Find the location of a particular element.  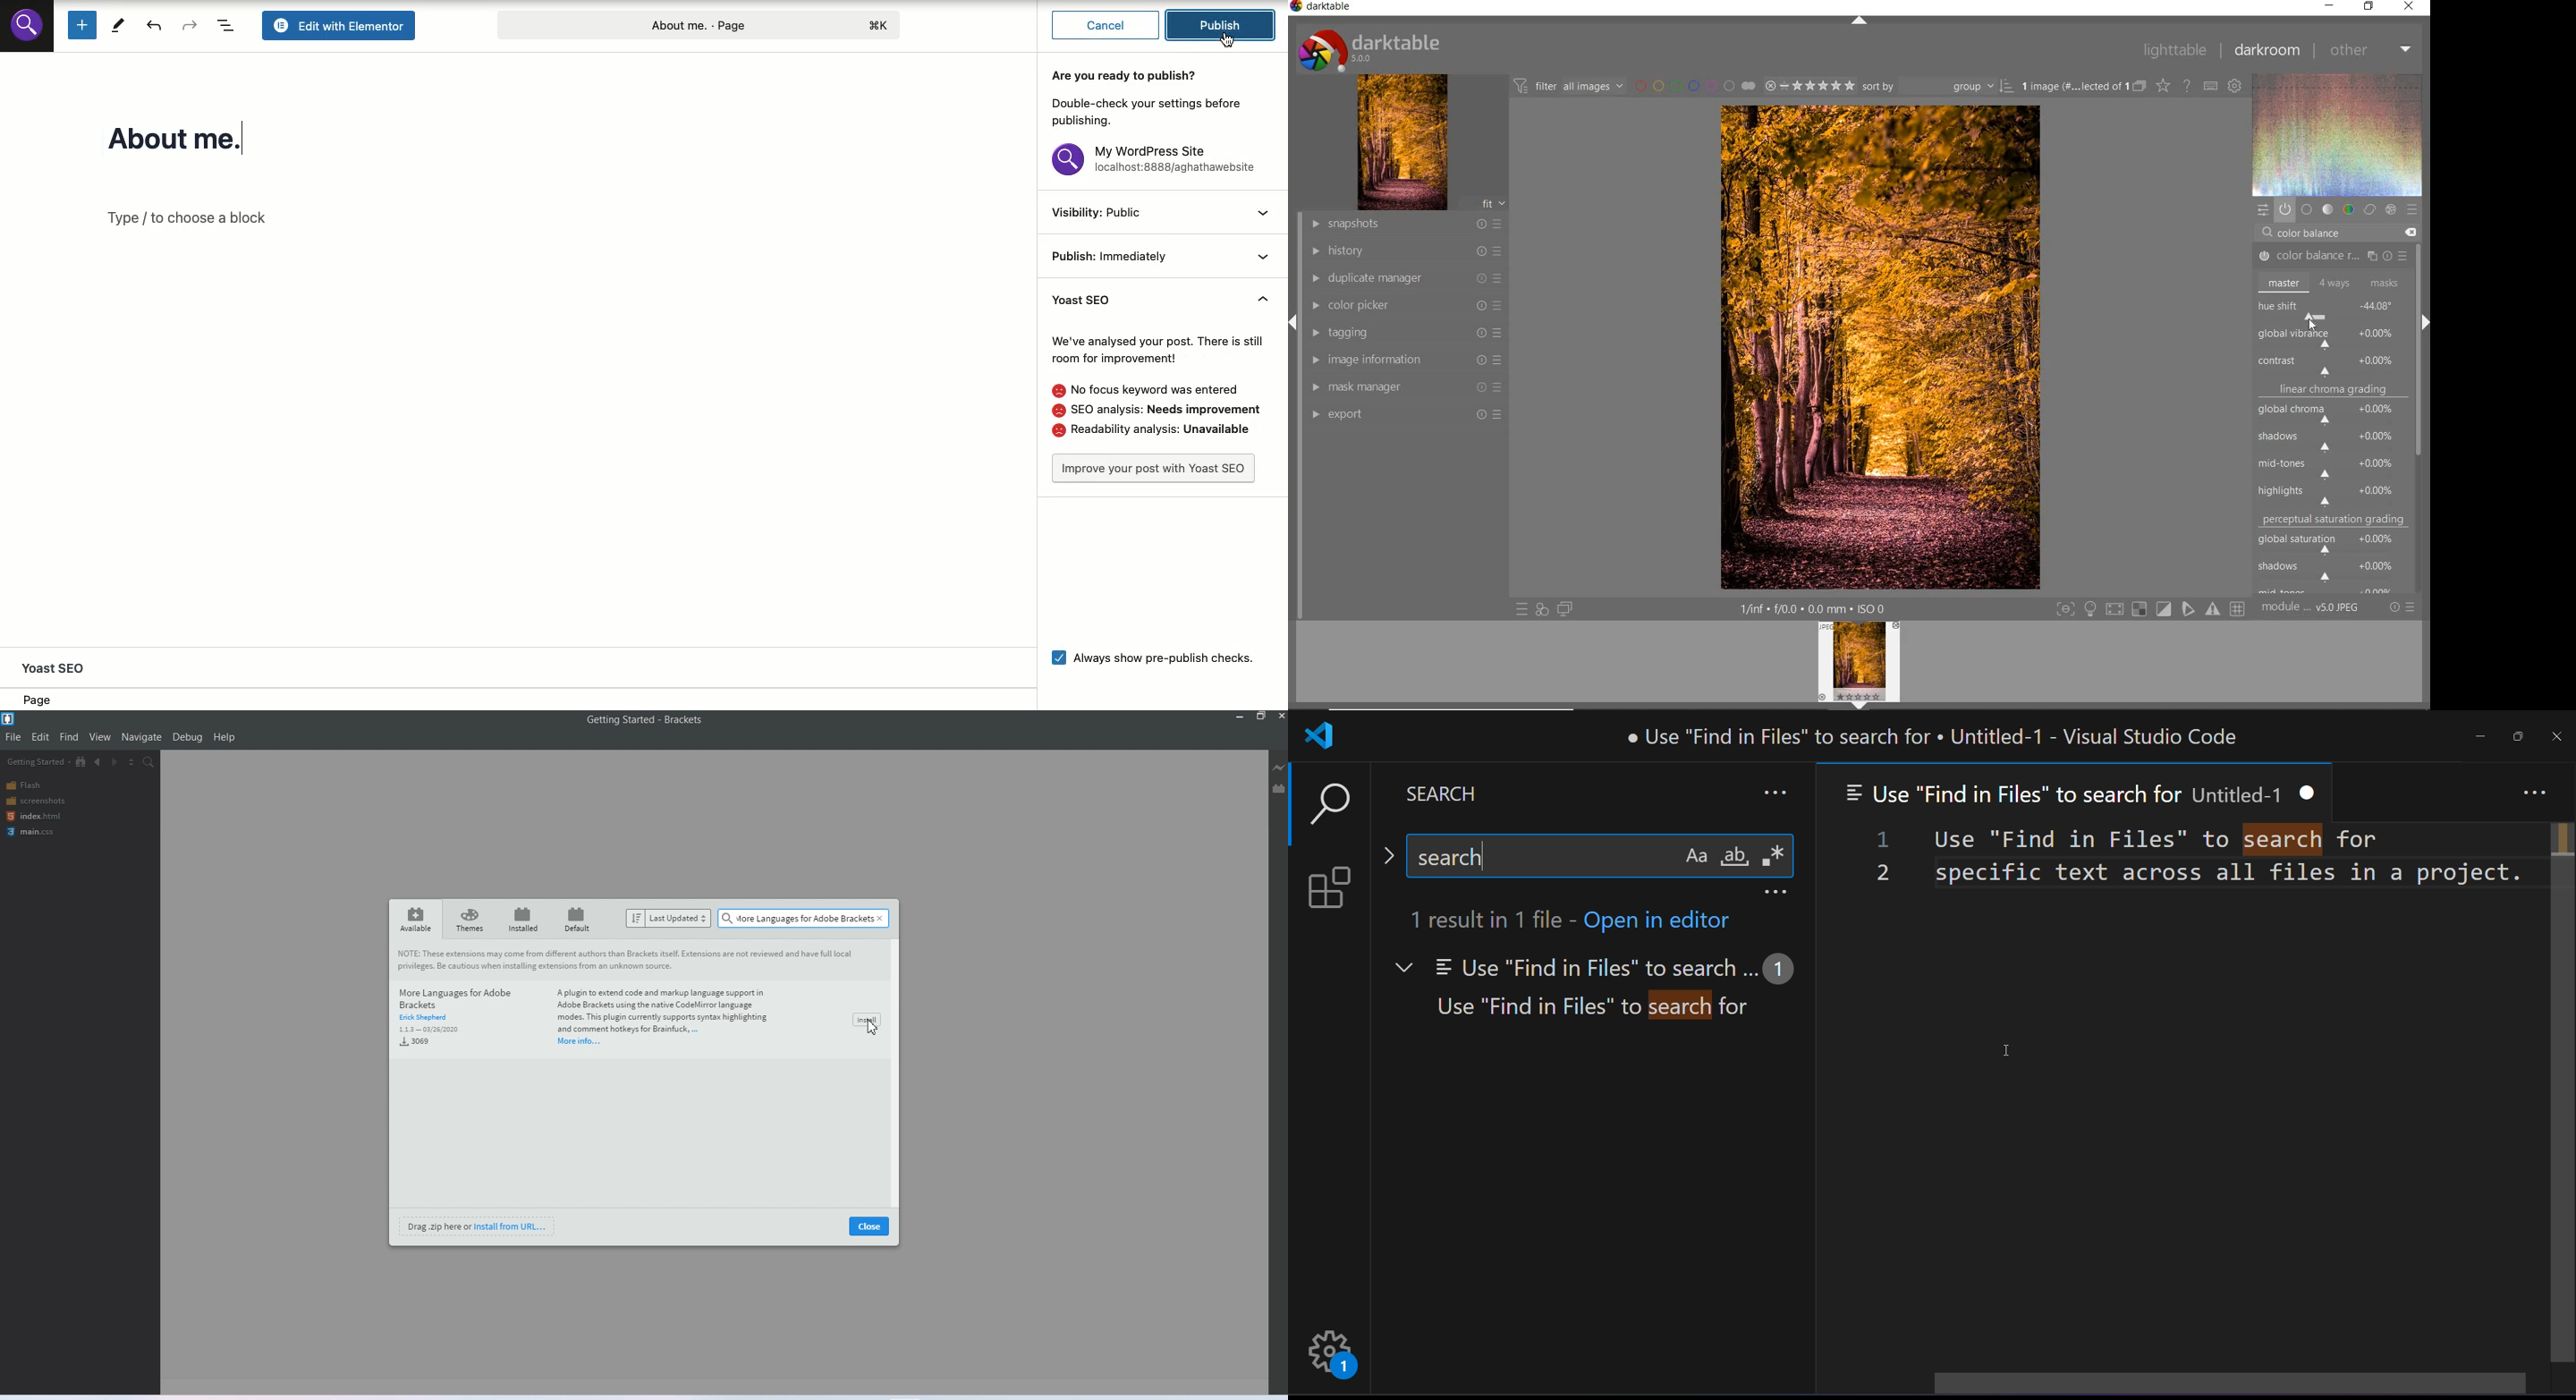

A plugin to extend code and markup language support in Adobe Brackets using the native Code language nodes is located at coordinates (665, 1010).